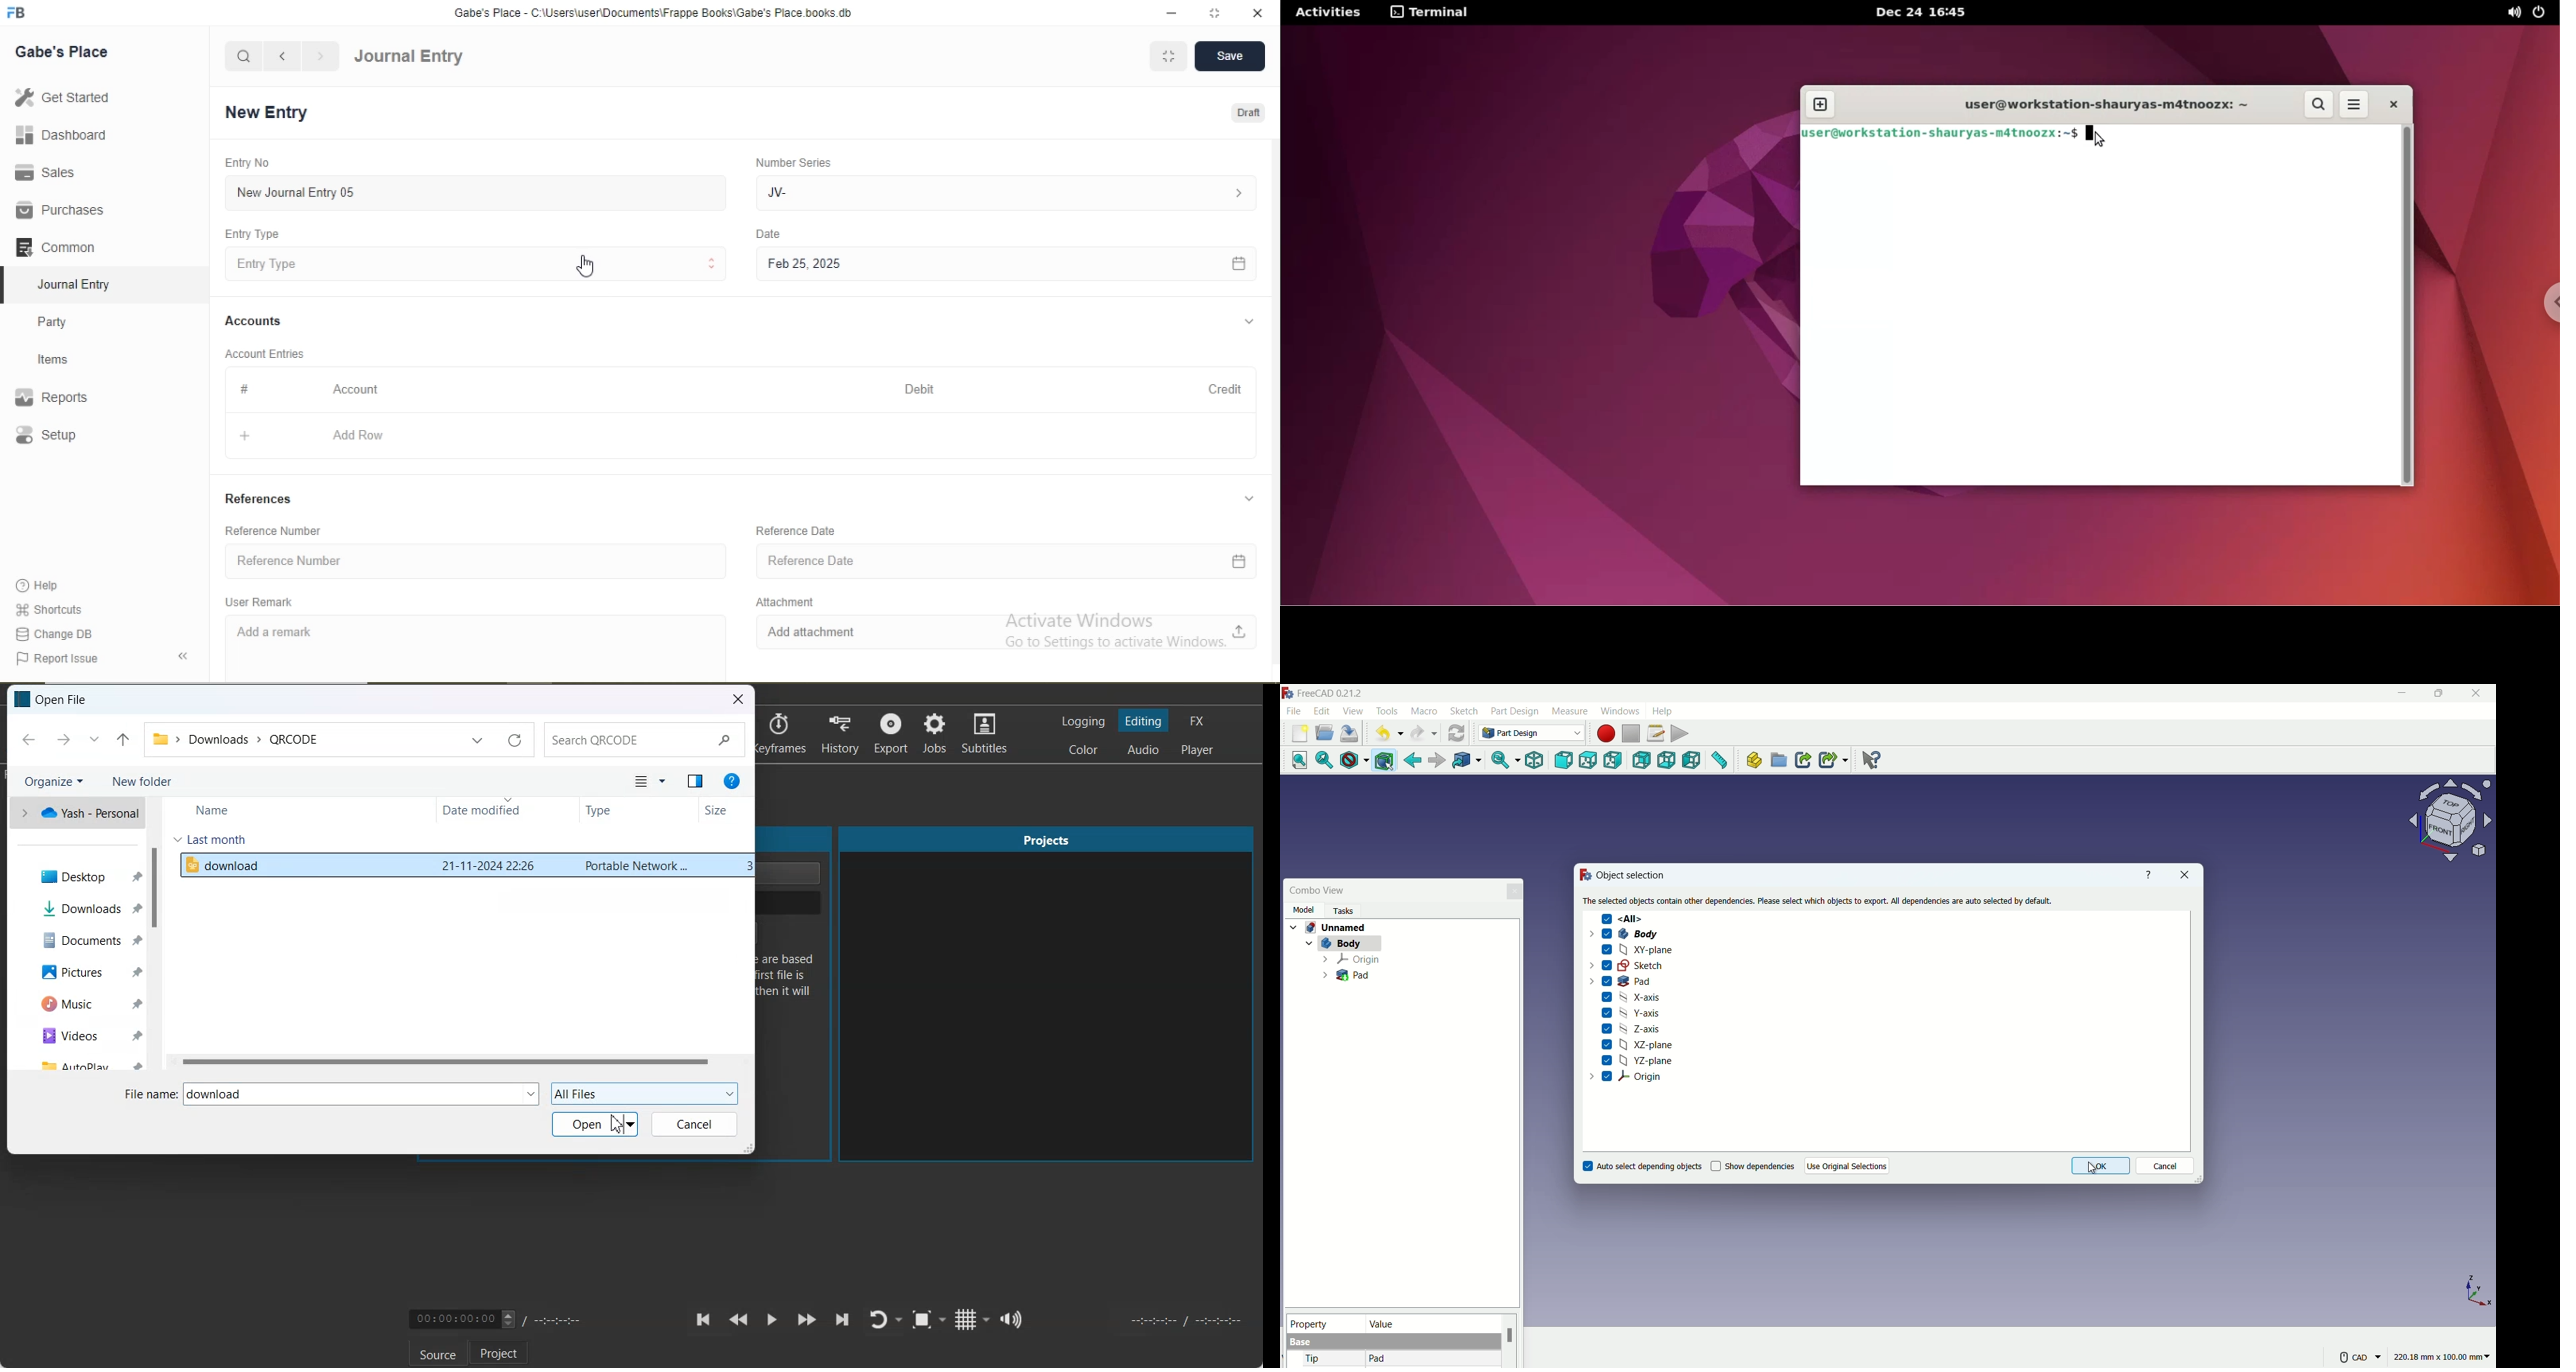  What do you see at coordinates (1005, 265) in the screenshot?
I see `Feb 25, 2025` at bounding box center [1005, 265].